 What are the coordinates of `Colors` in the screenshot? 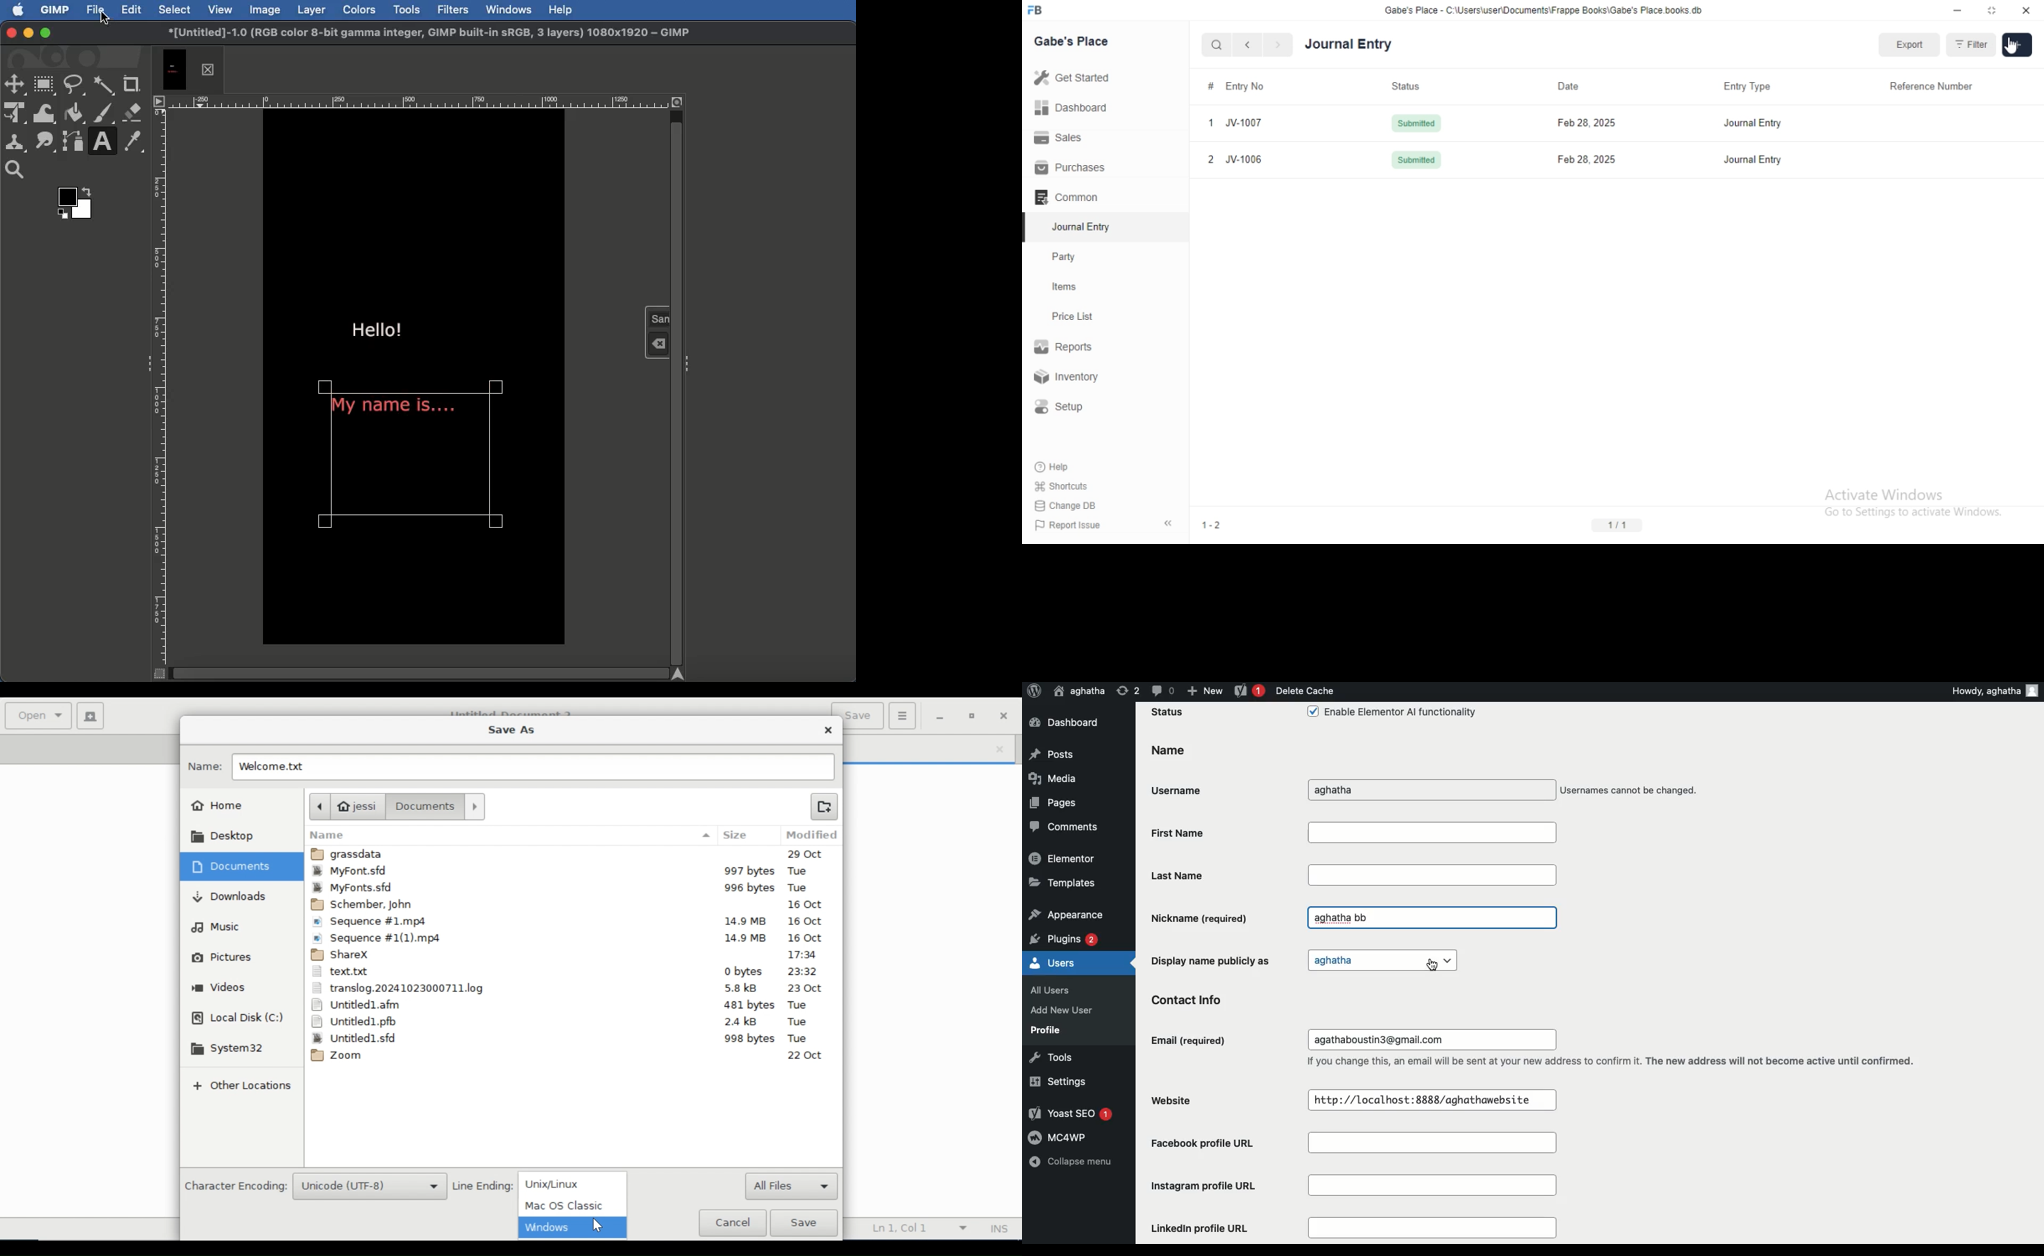 It's located at (359, 9).